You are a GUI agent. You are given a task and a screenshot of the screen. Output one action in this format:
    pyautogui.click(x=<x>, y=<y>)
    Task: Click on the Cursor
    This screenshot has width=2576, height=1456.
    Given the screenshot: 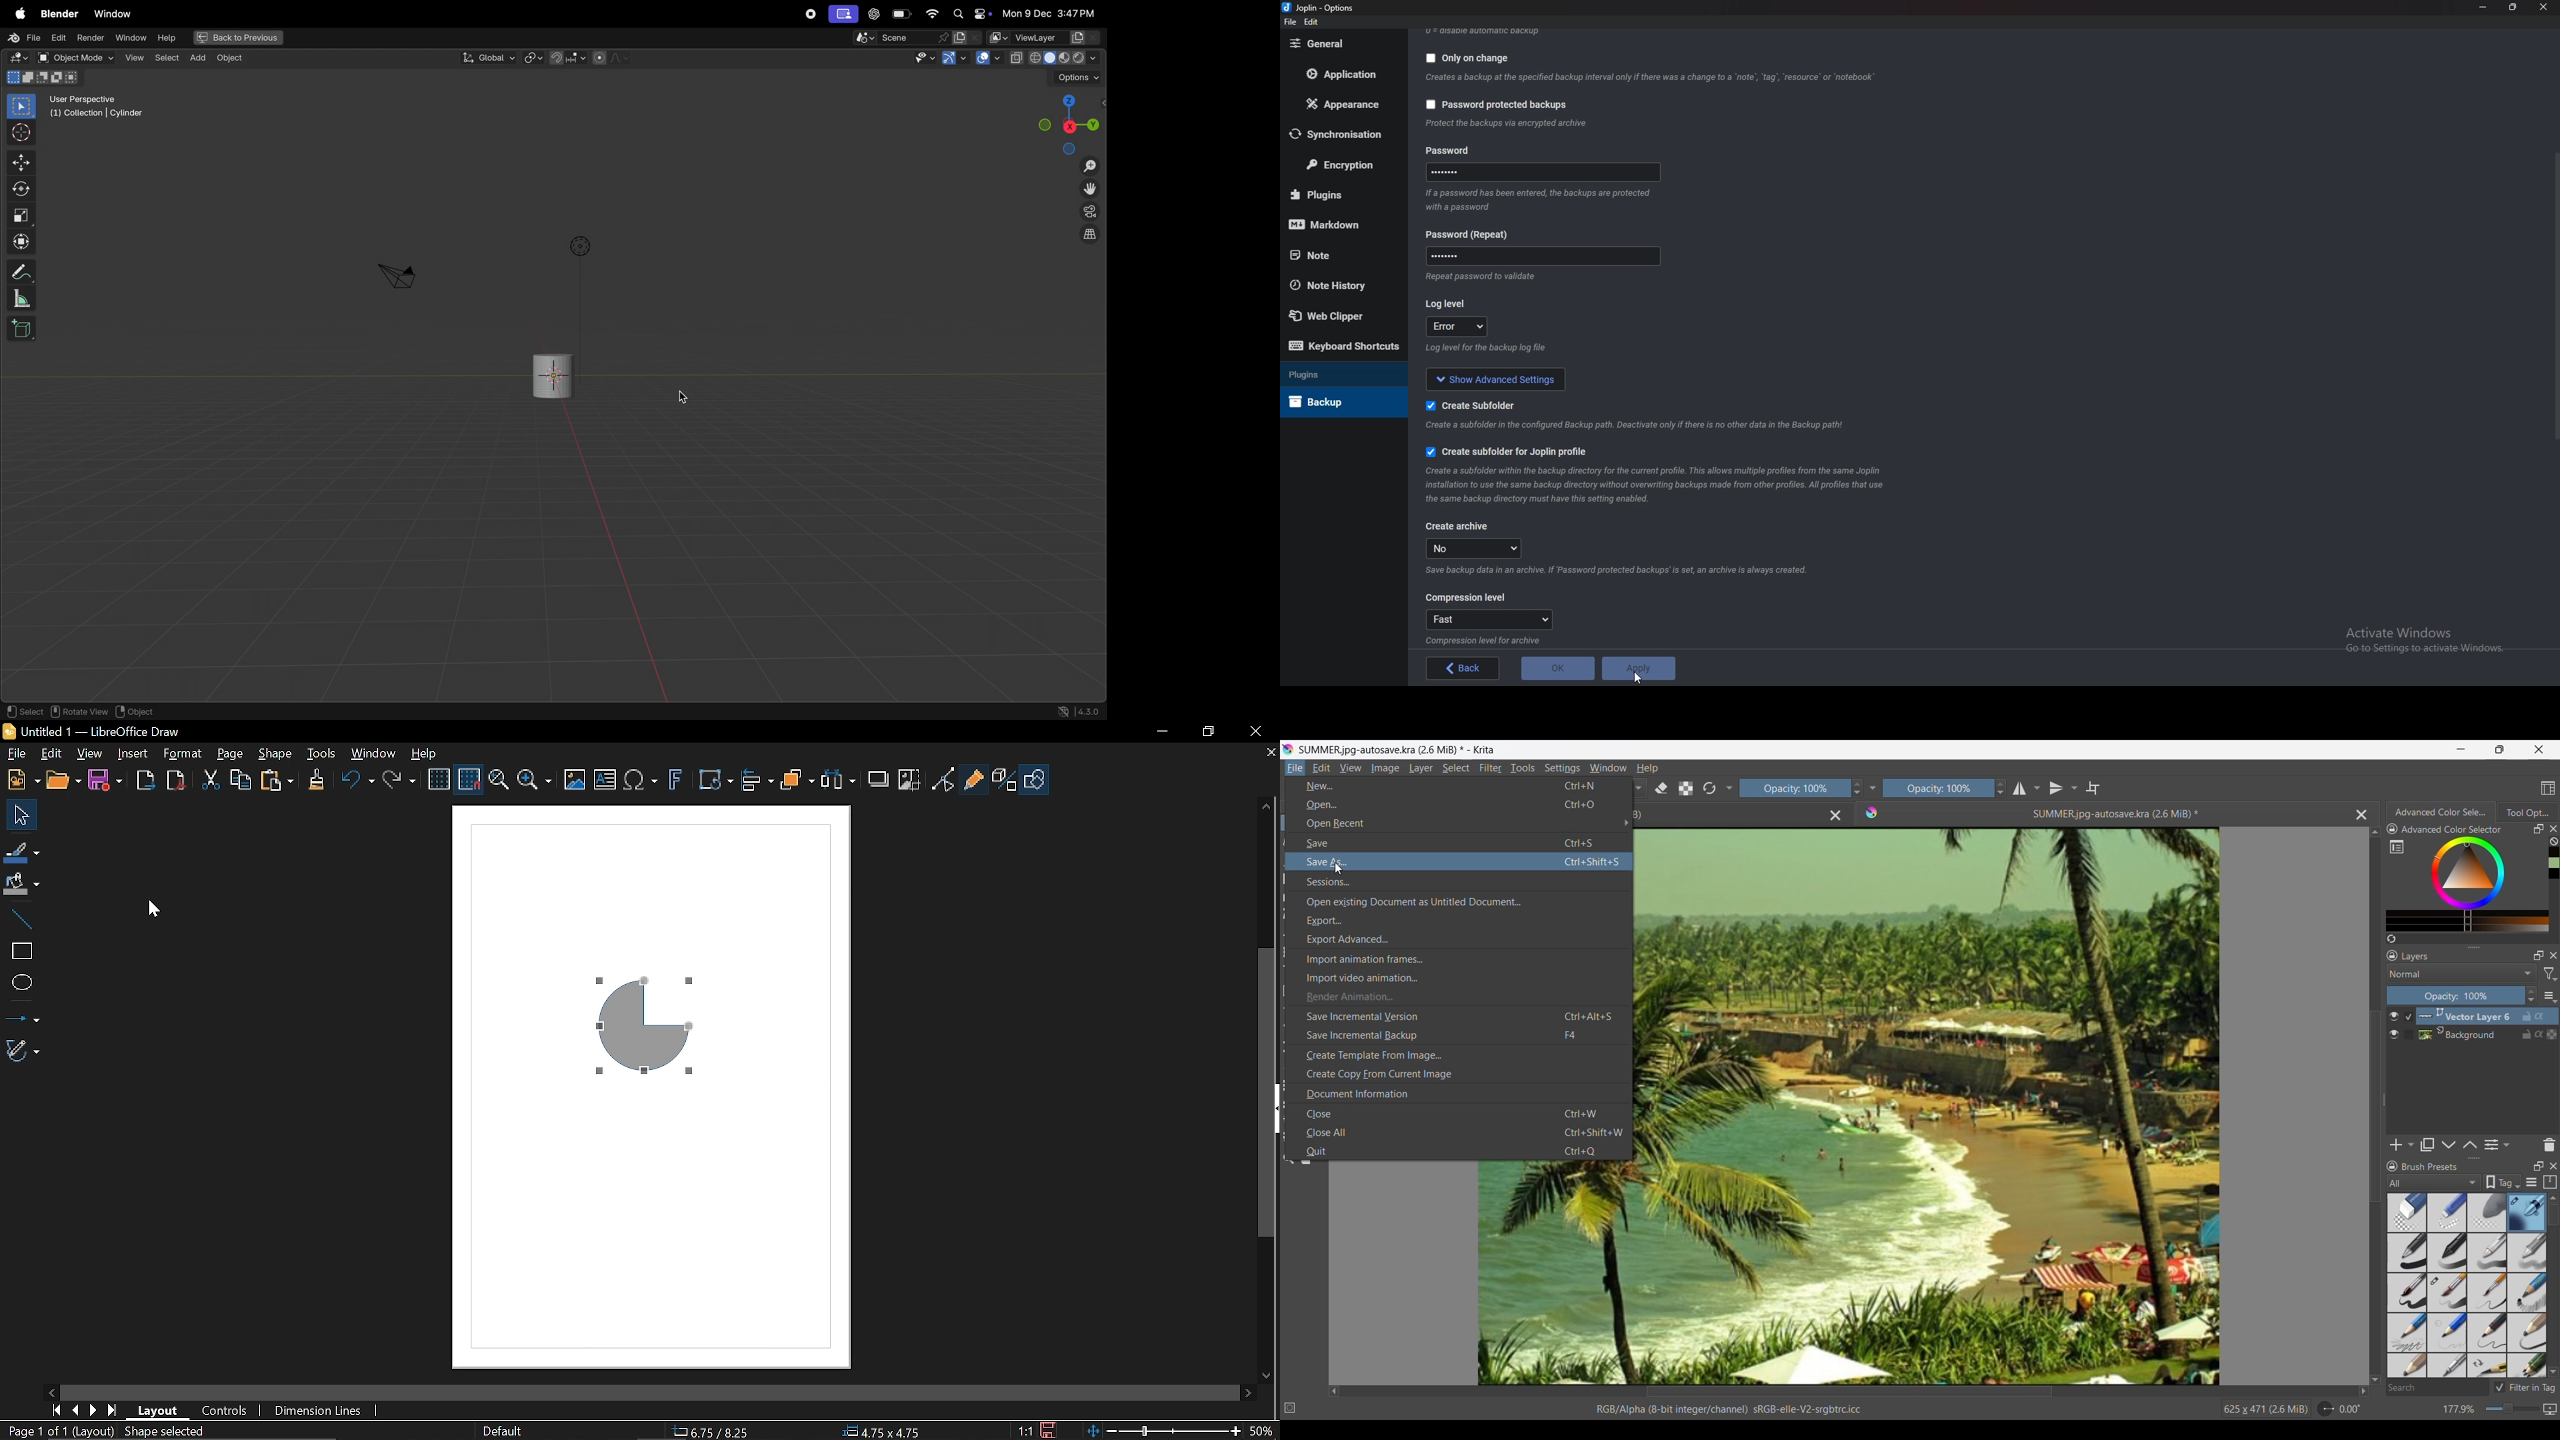 What is the action you would take?
    pyautogui.click(x=1640, y=679)
    